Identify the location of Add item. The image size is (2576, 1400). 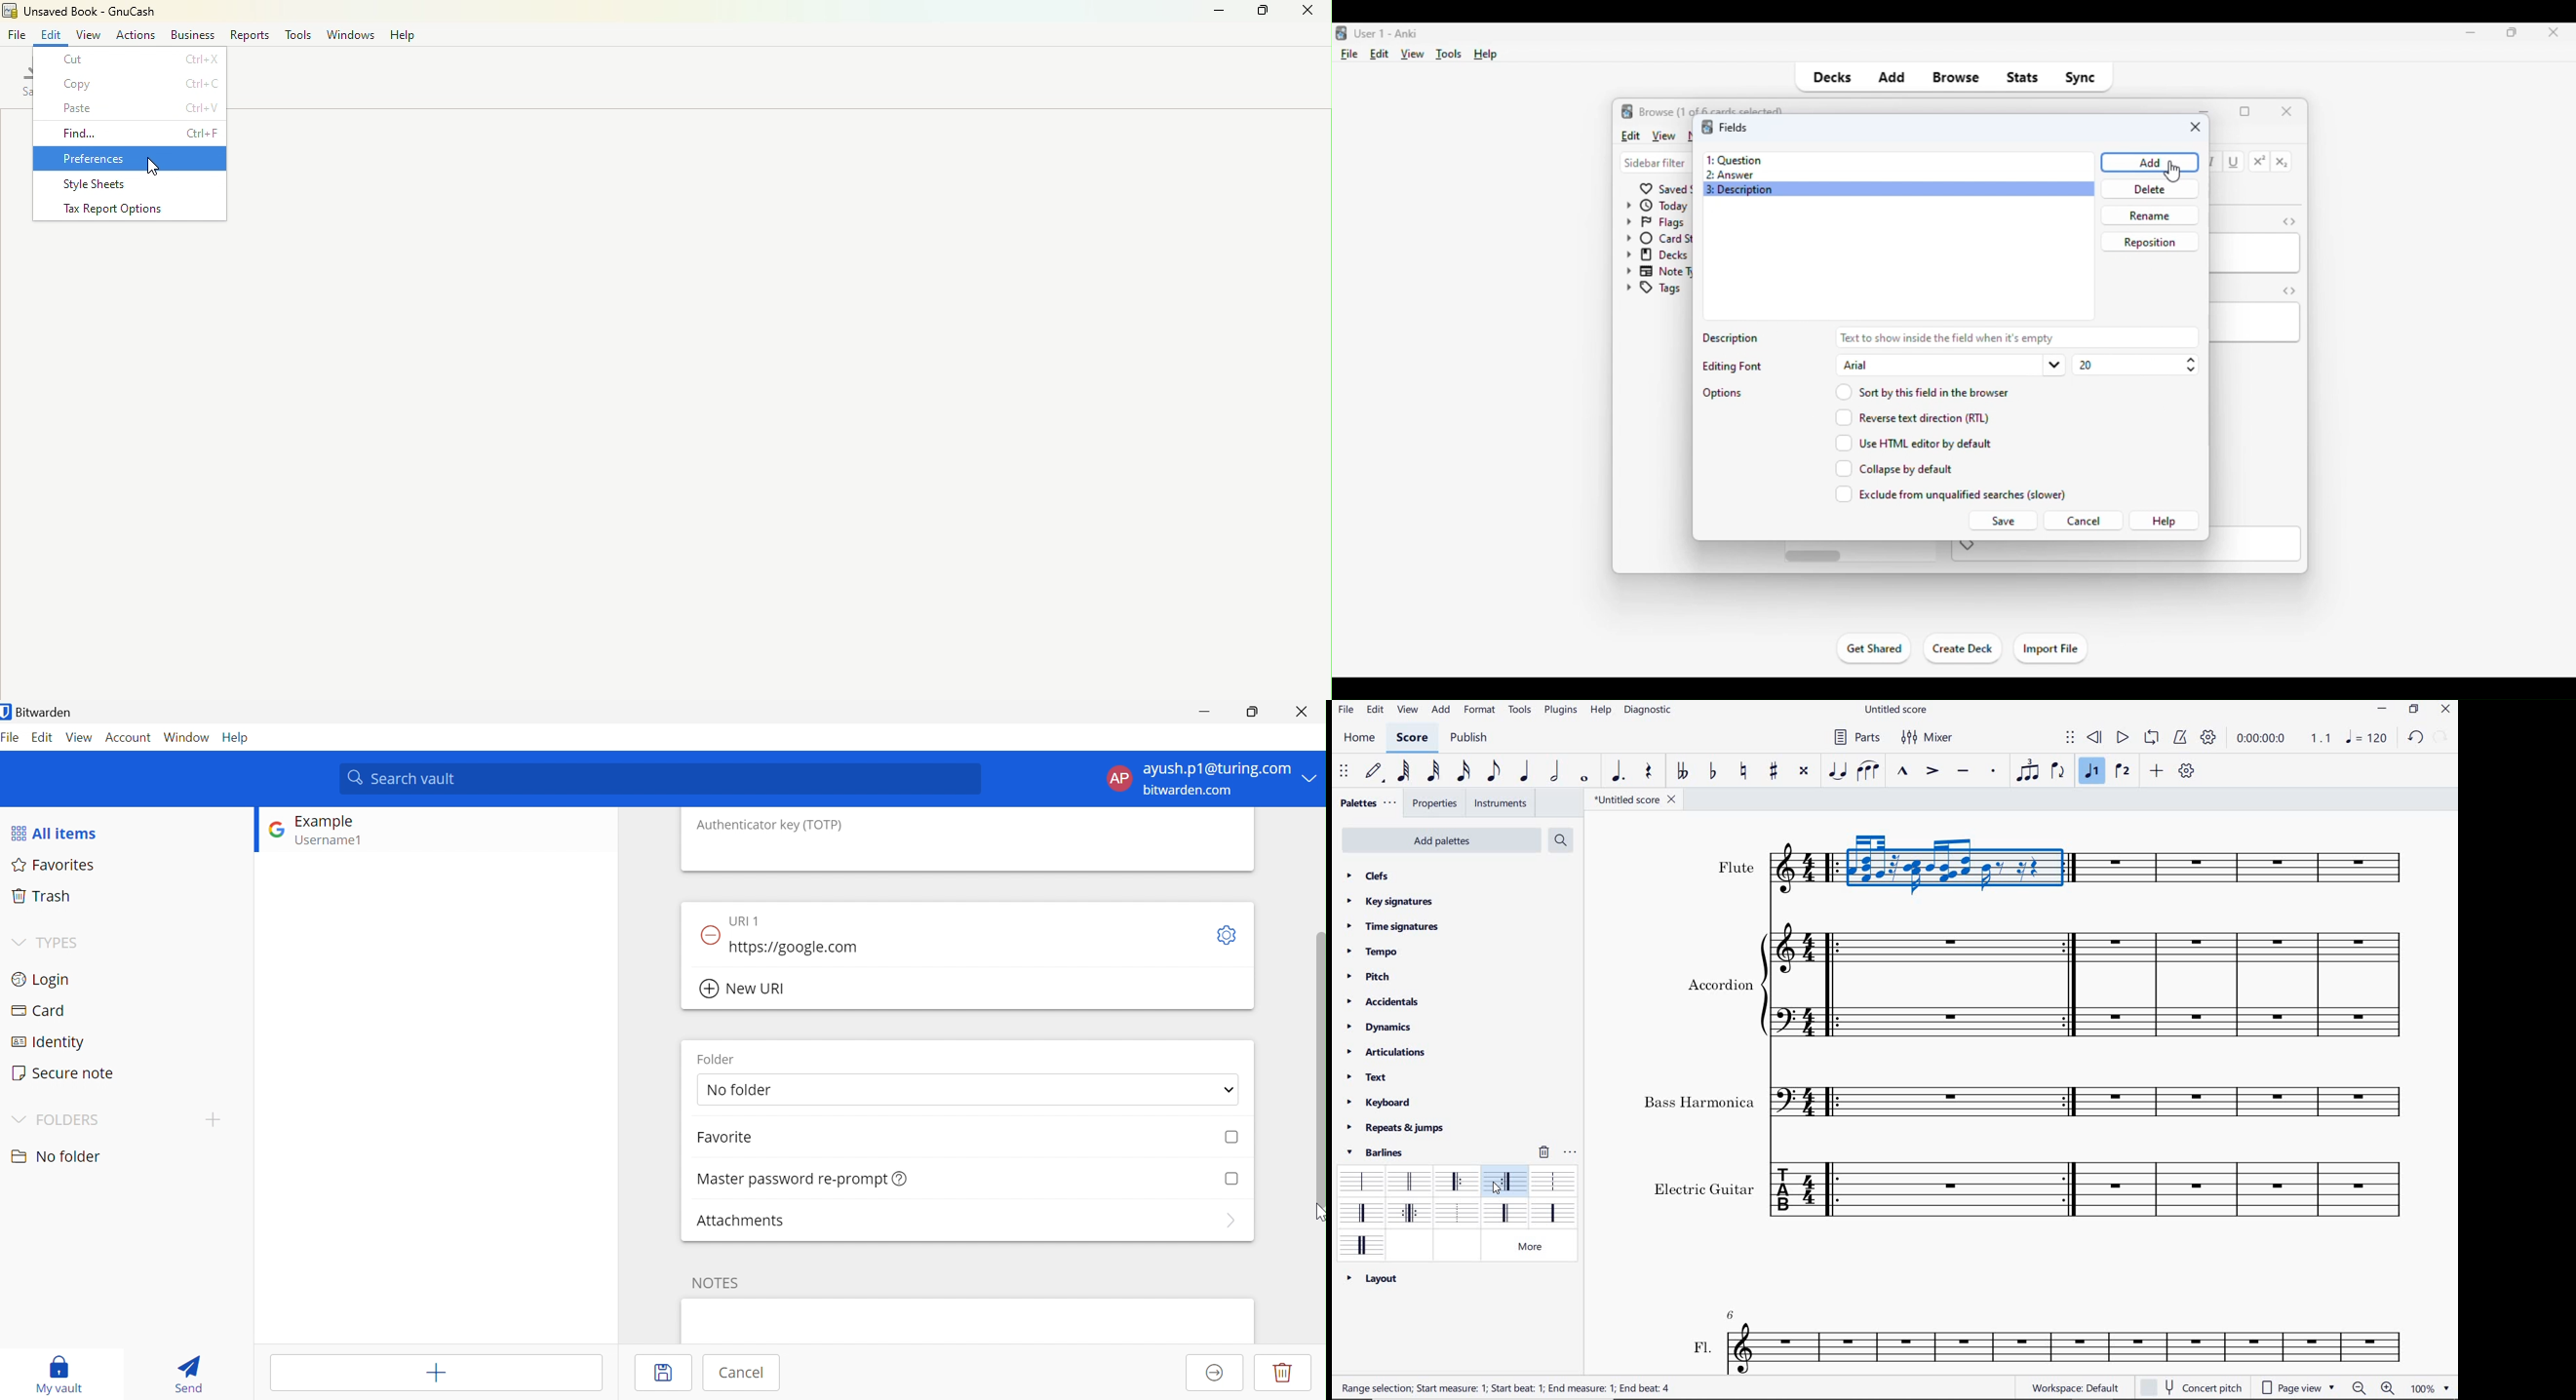
(435, 1371).